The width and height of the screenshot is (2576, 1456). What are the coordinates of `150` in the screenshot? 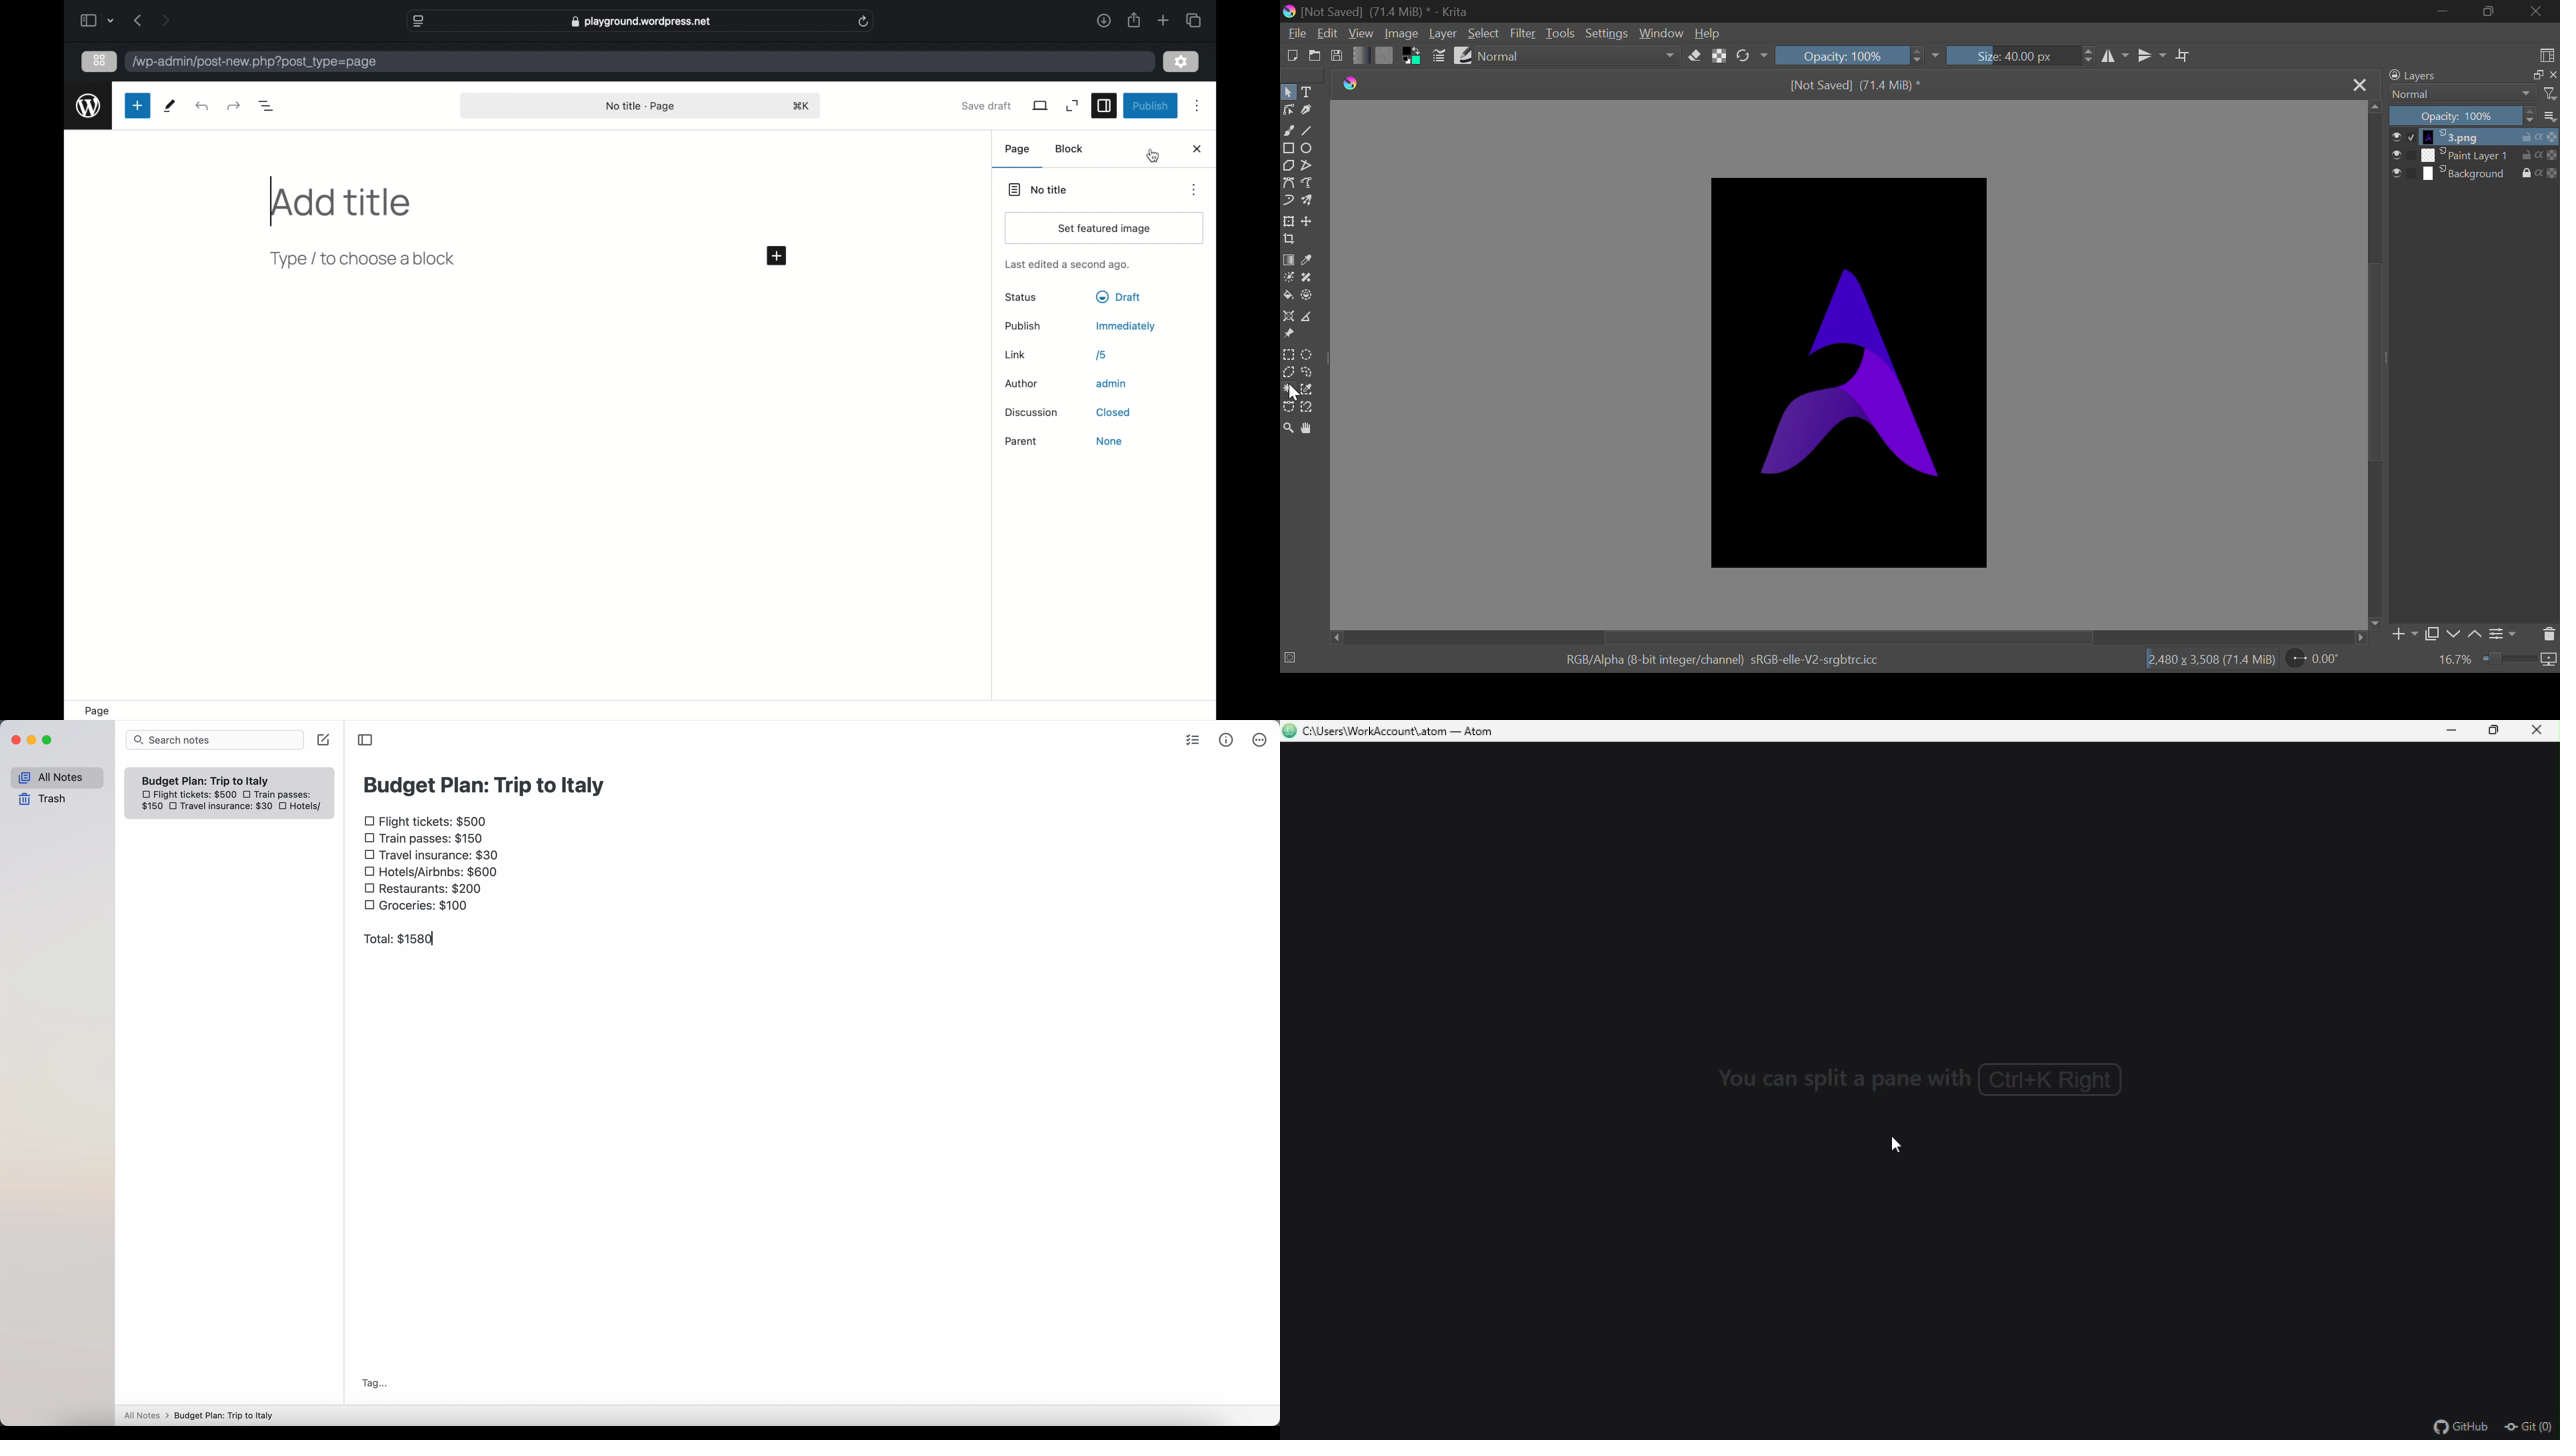 It's located at (151, 808).